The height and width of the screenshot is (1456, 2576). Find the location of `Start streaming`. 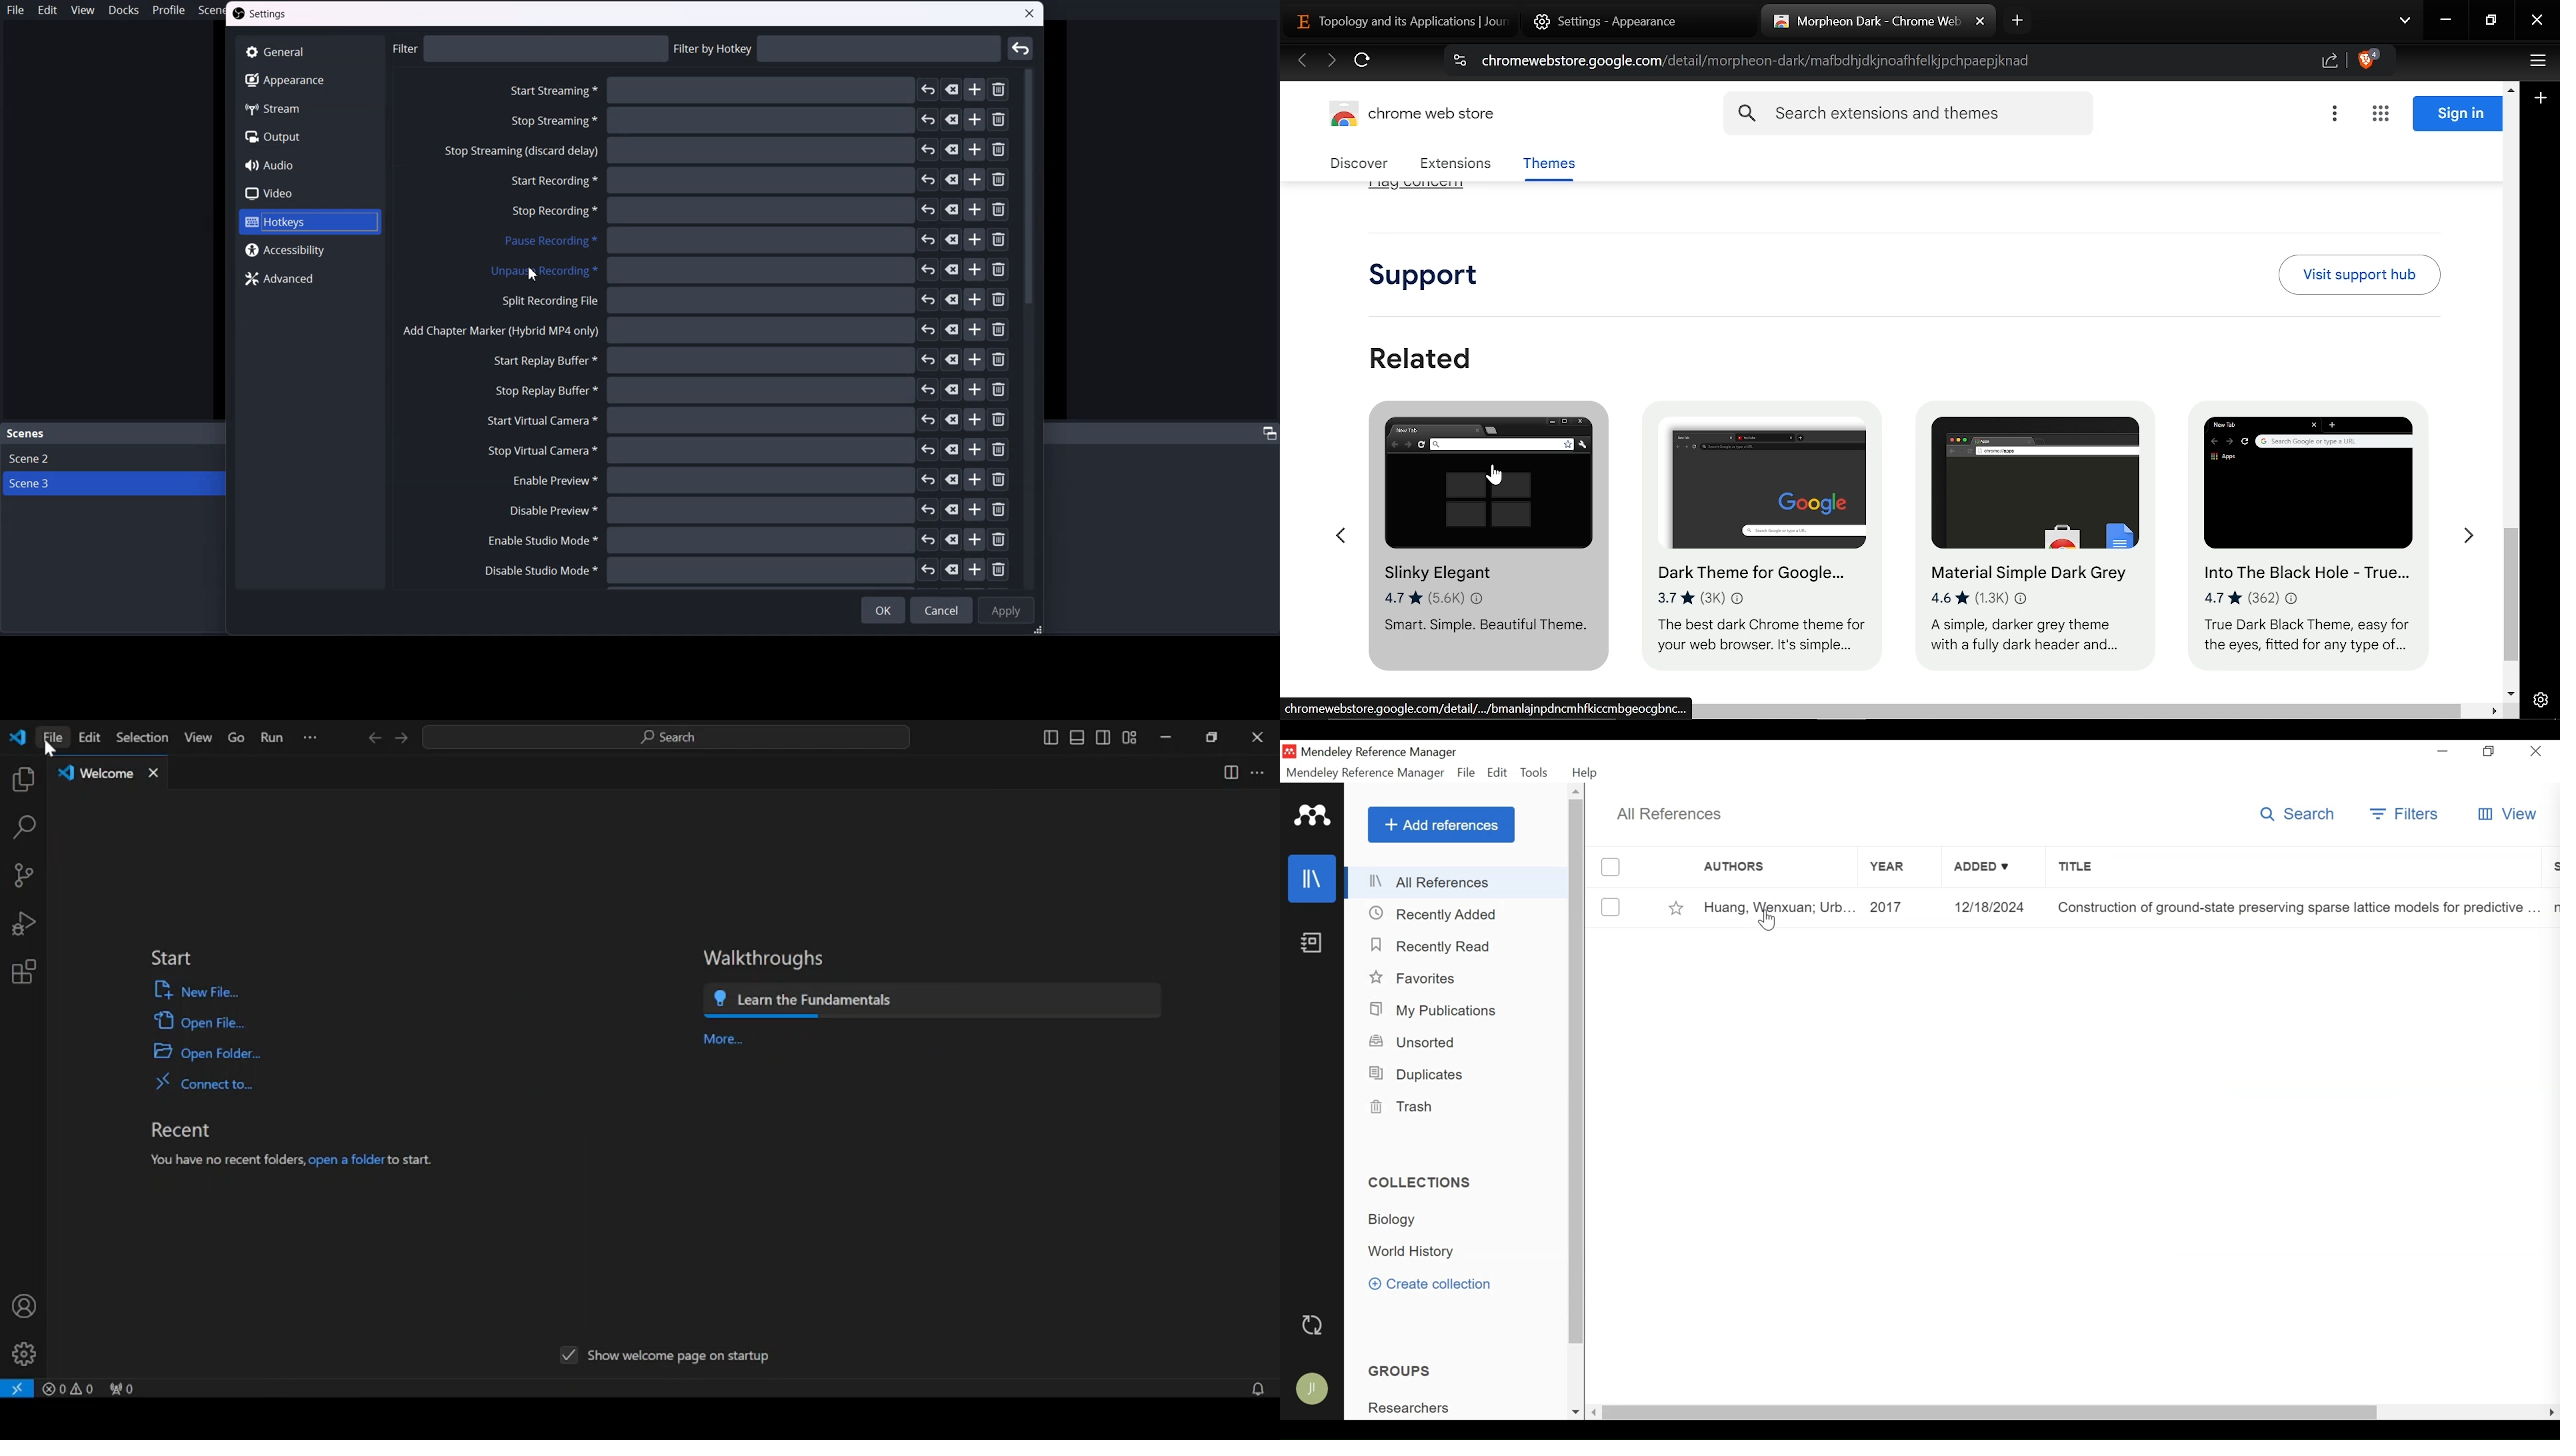

Start streaming is located at coordinates (757, 90).